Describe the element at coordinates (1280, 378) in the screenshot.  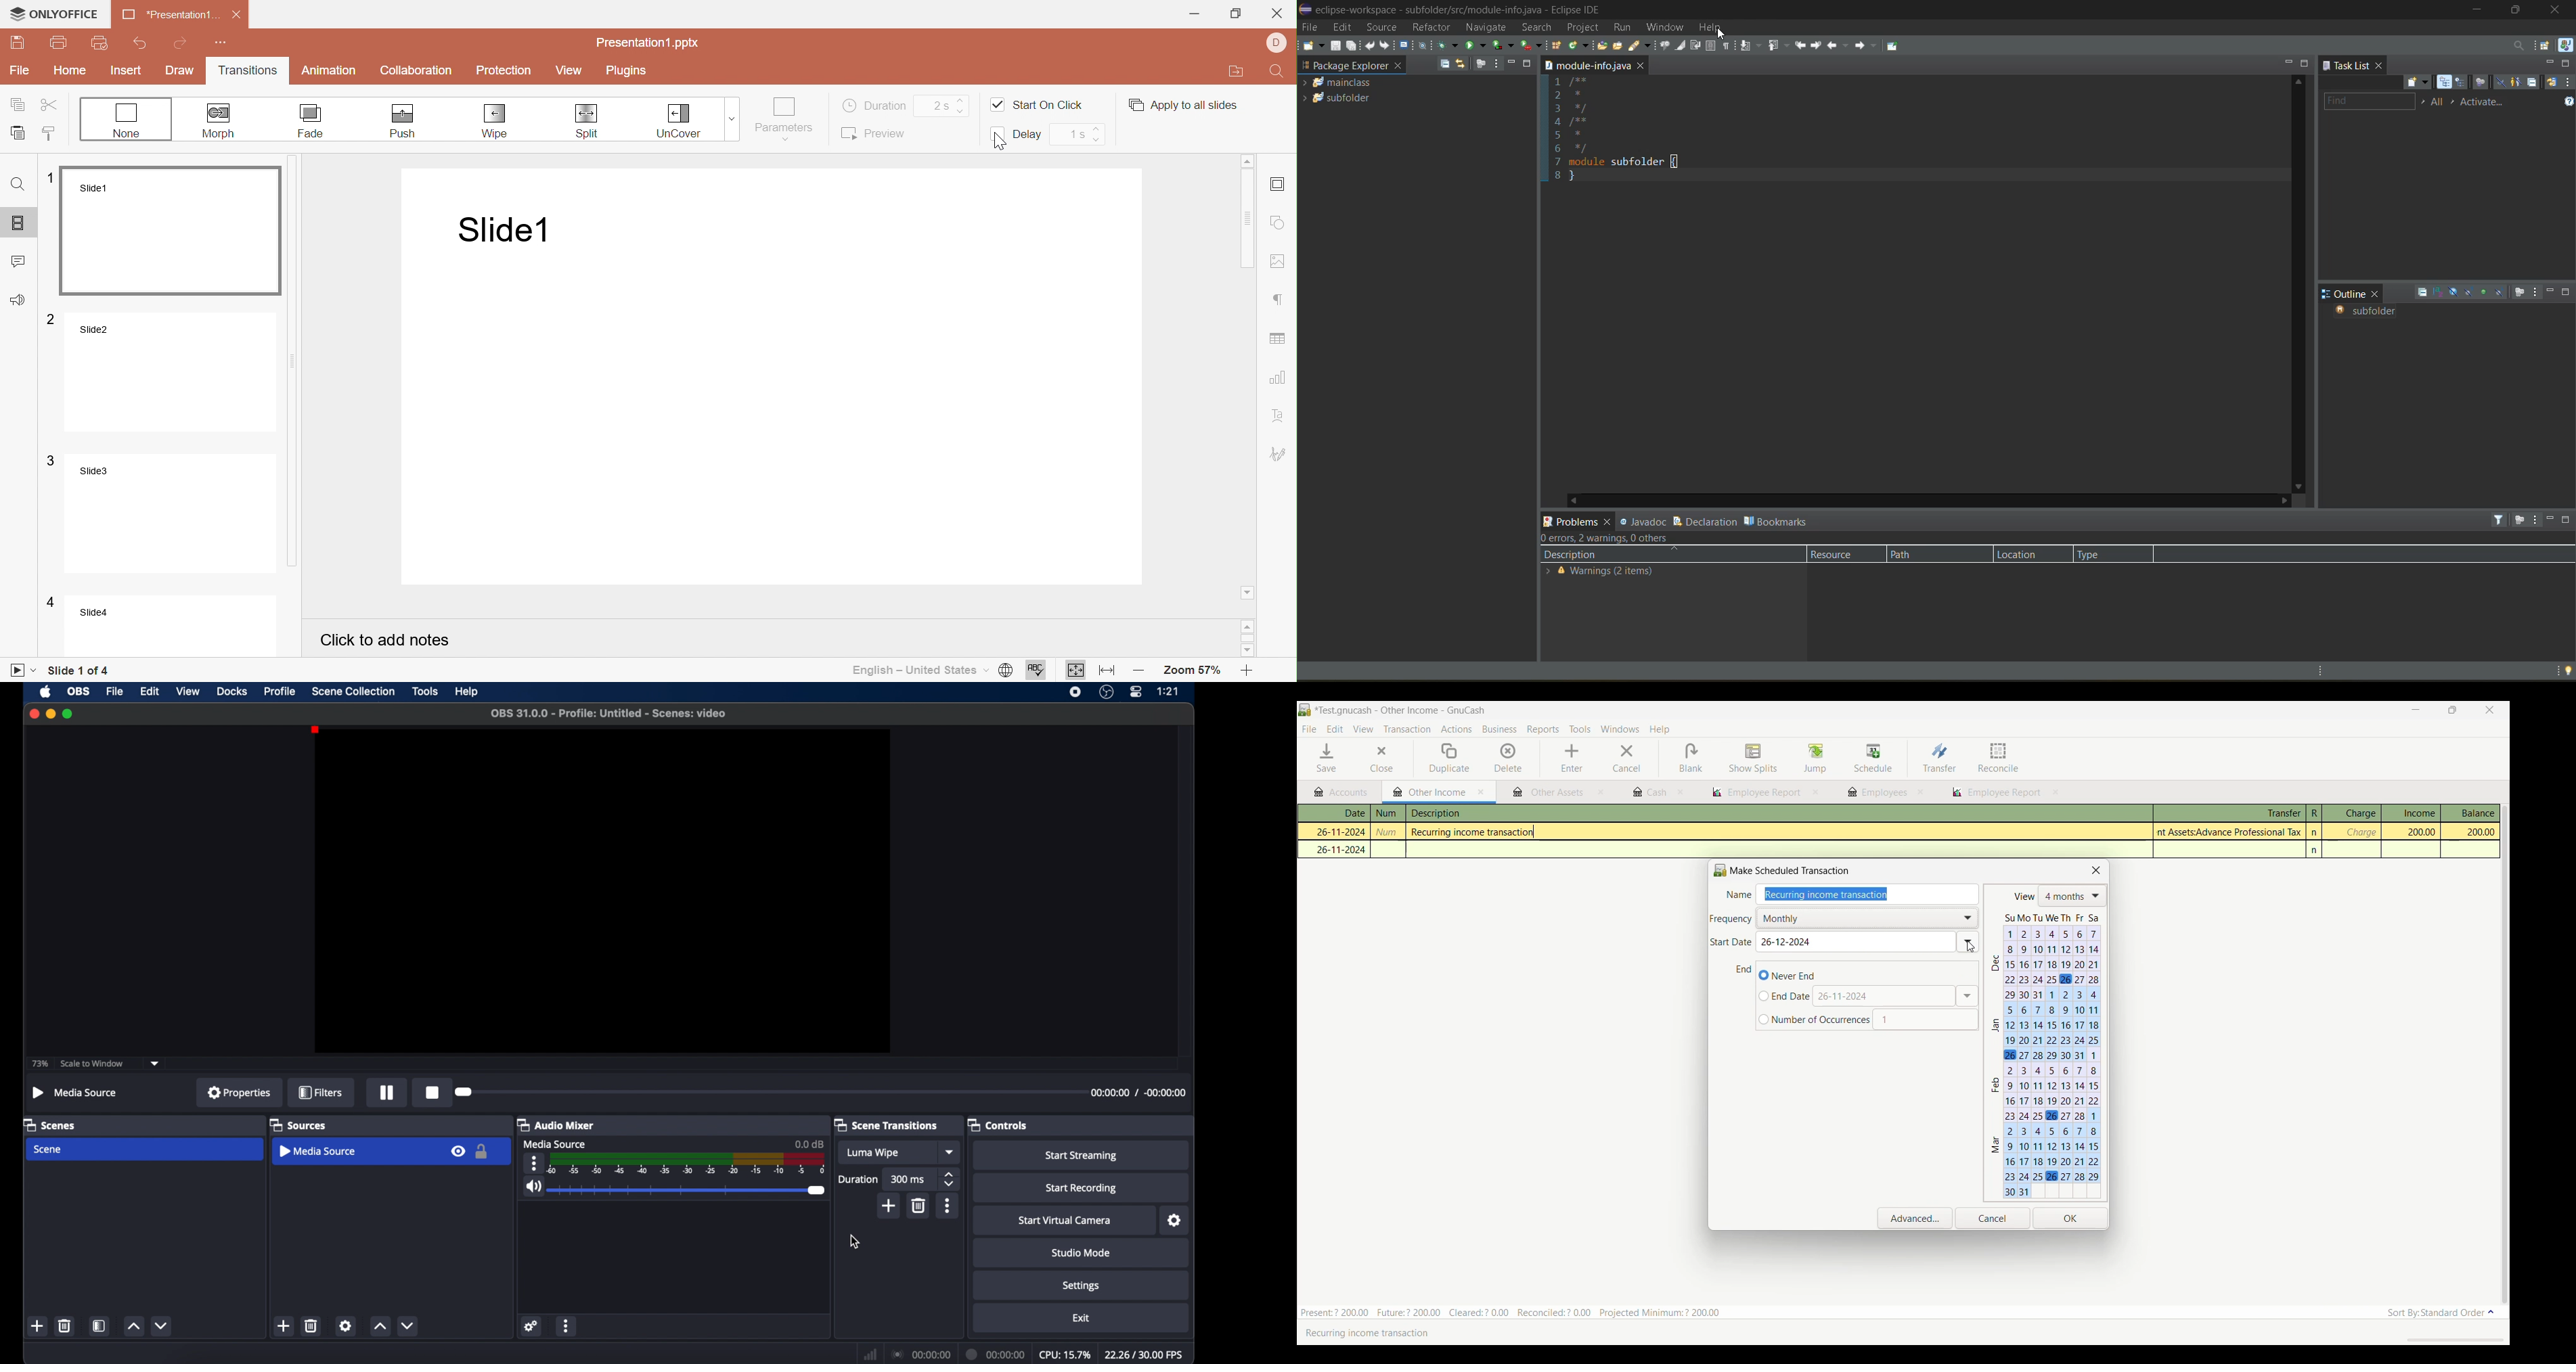
I see `Insert chart` at that location.